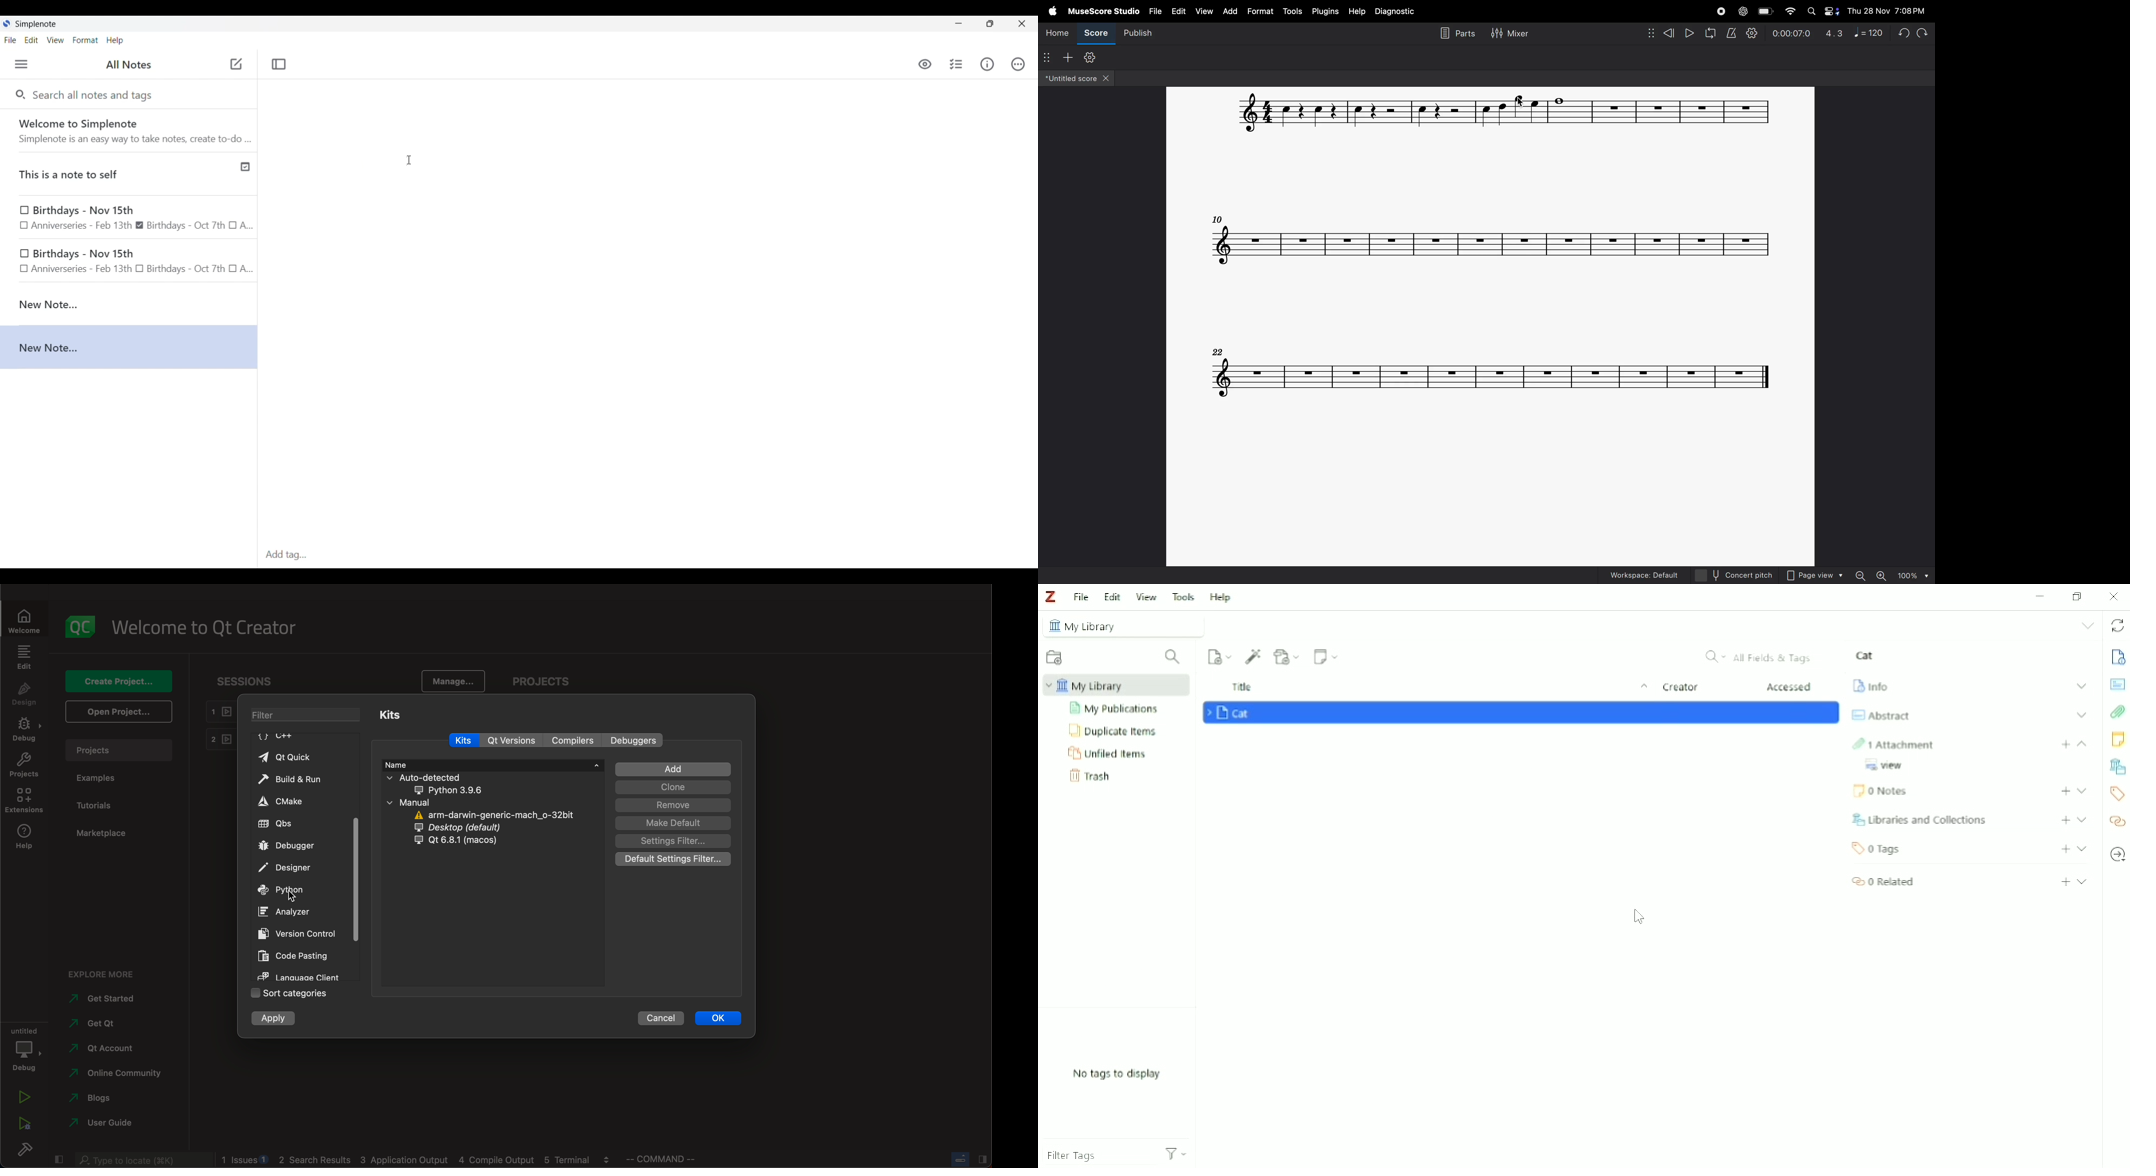 The image size is (2156, 1176). What do you see at coordinates (1104, 10) in the screenshot?
I see `musescore studio` at bounding box center [1104, 10].